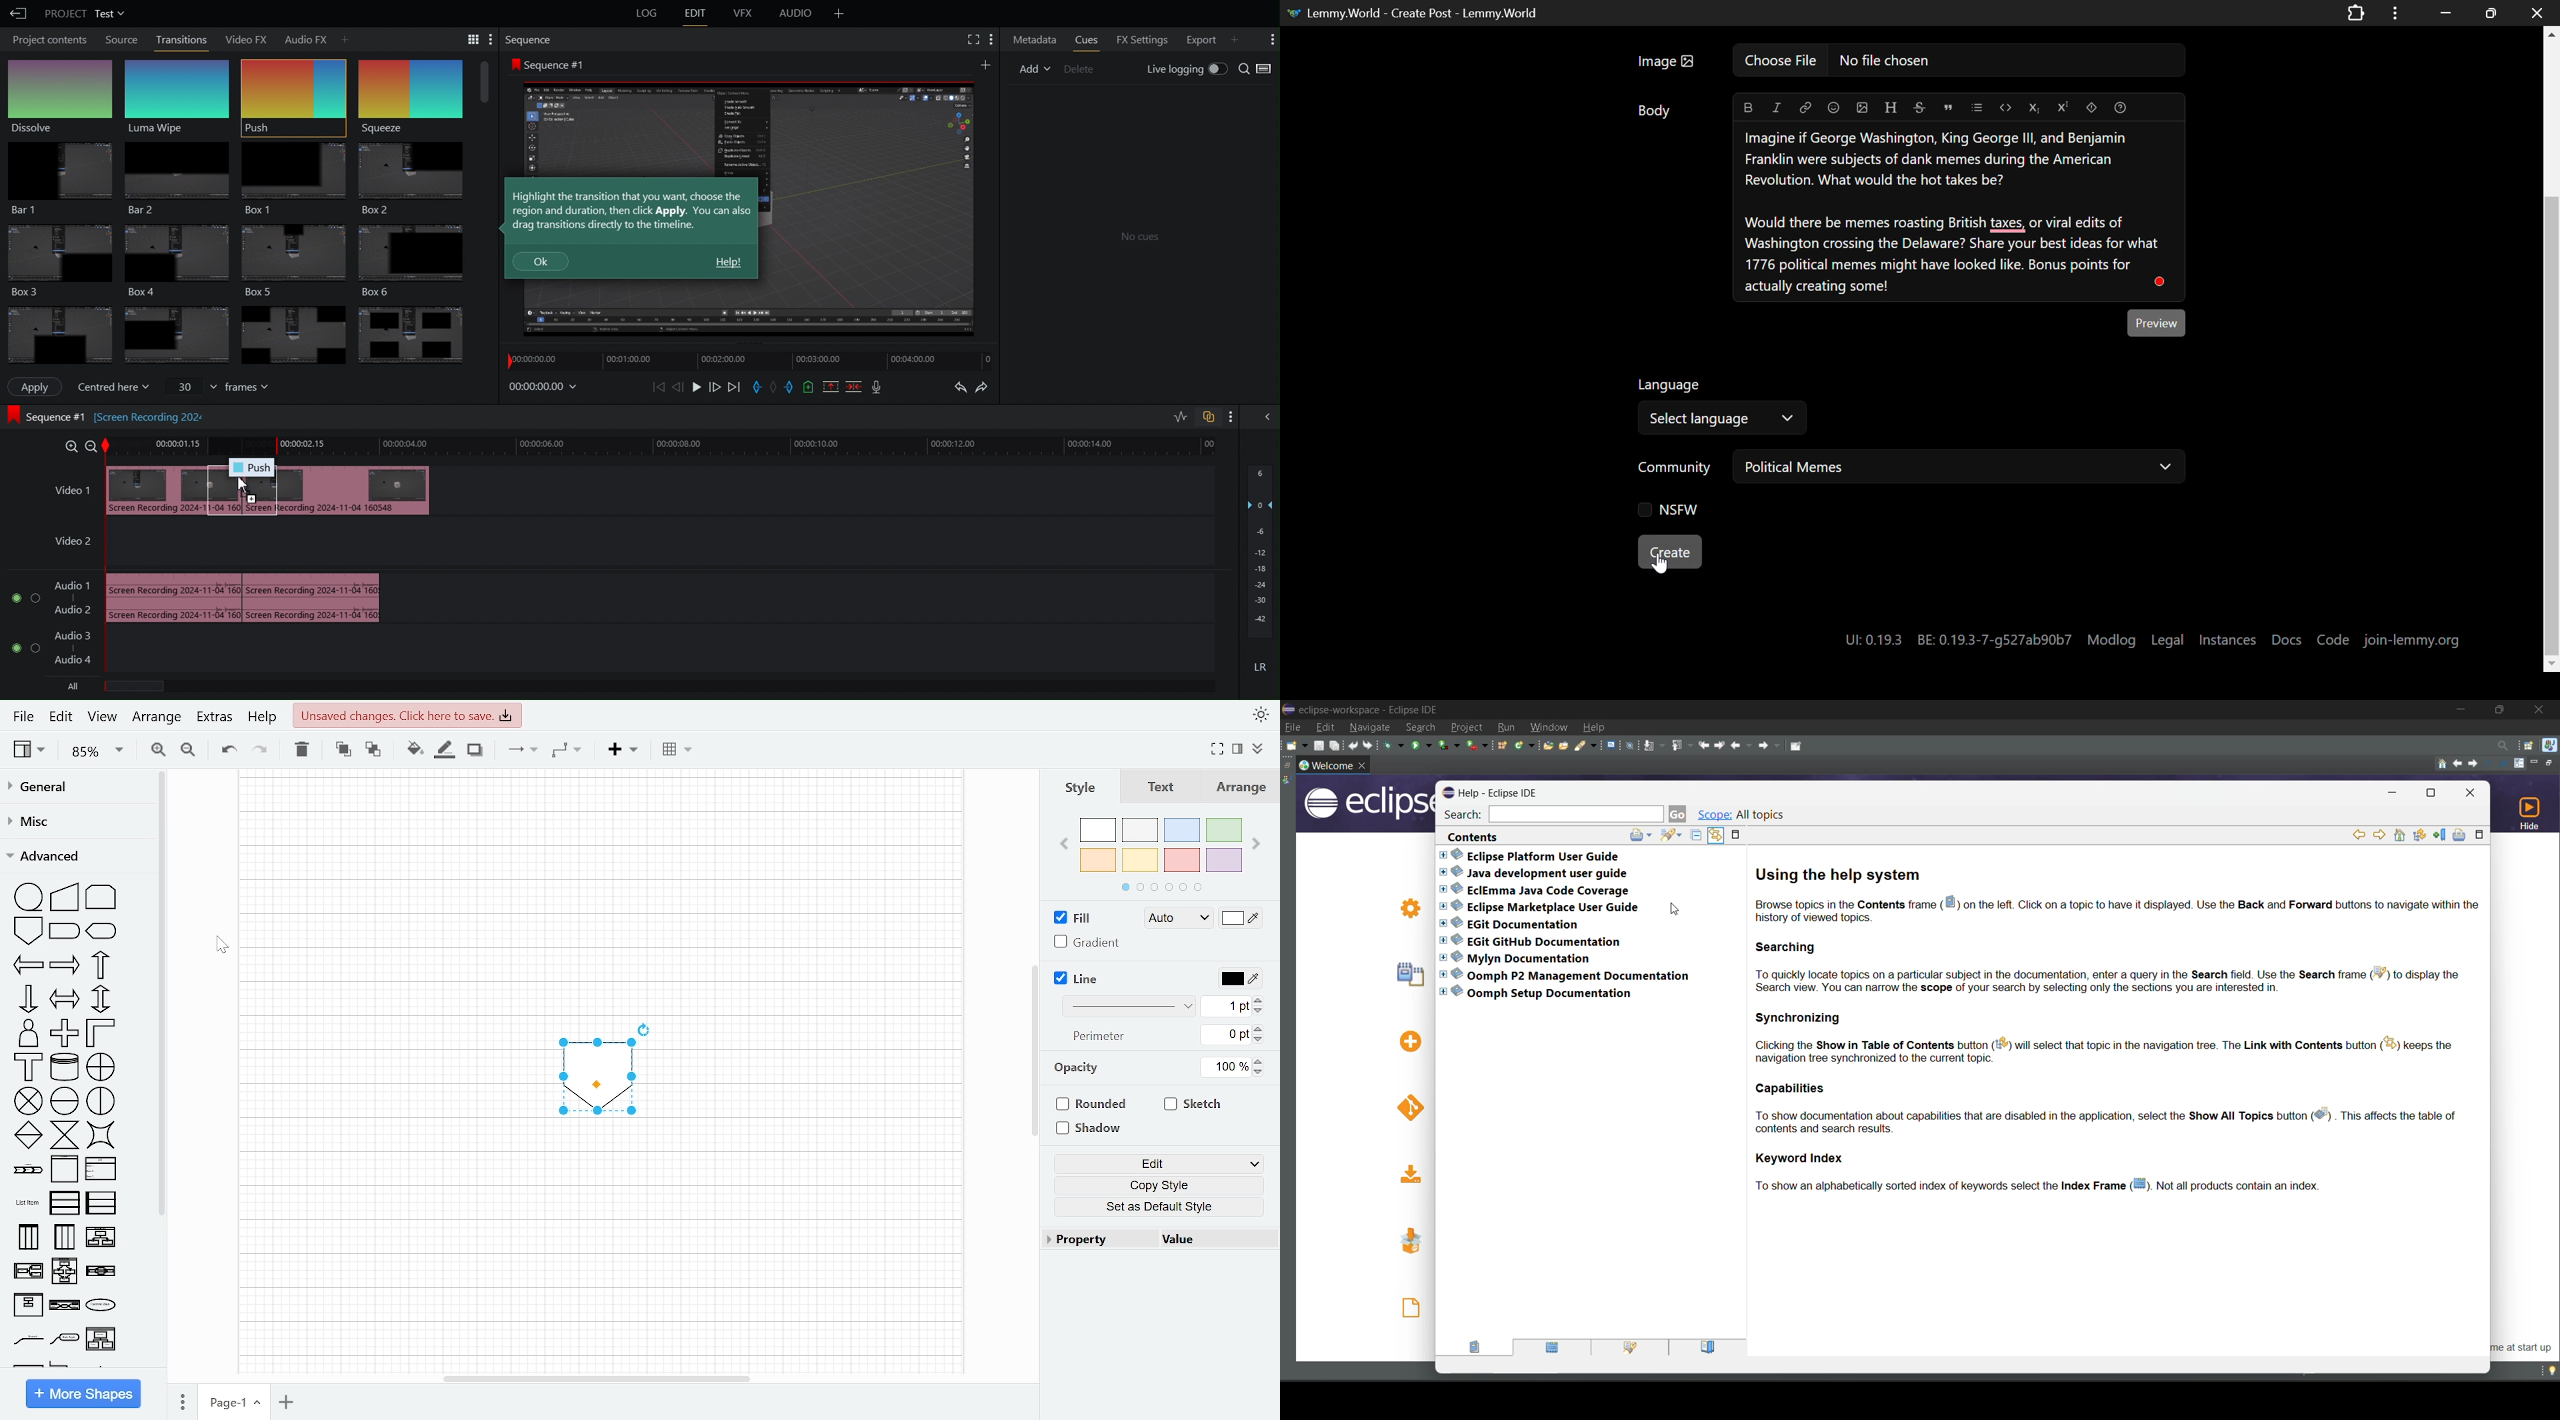  I want to click on Ok, so click(541, 262).